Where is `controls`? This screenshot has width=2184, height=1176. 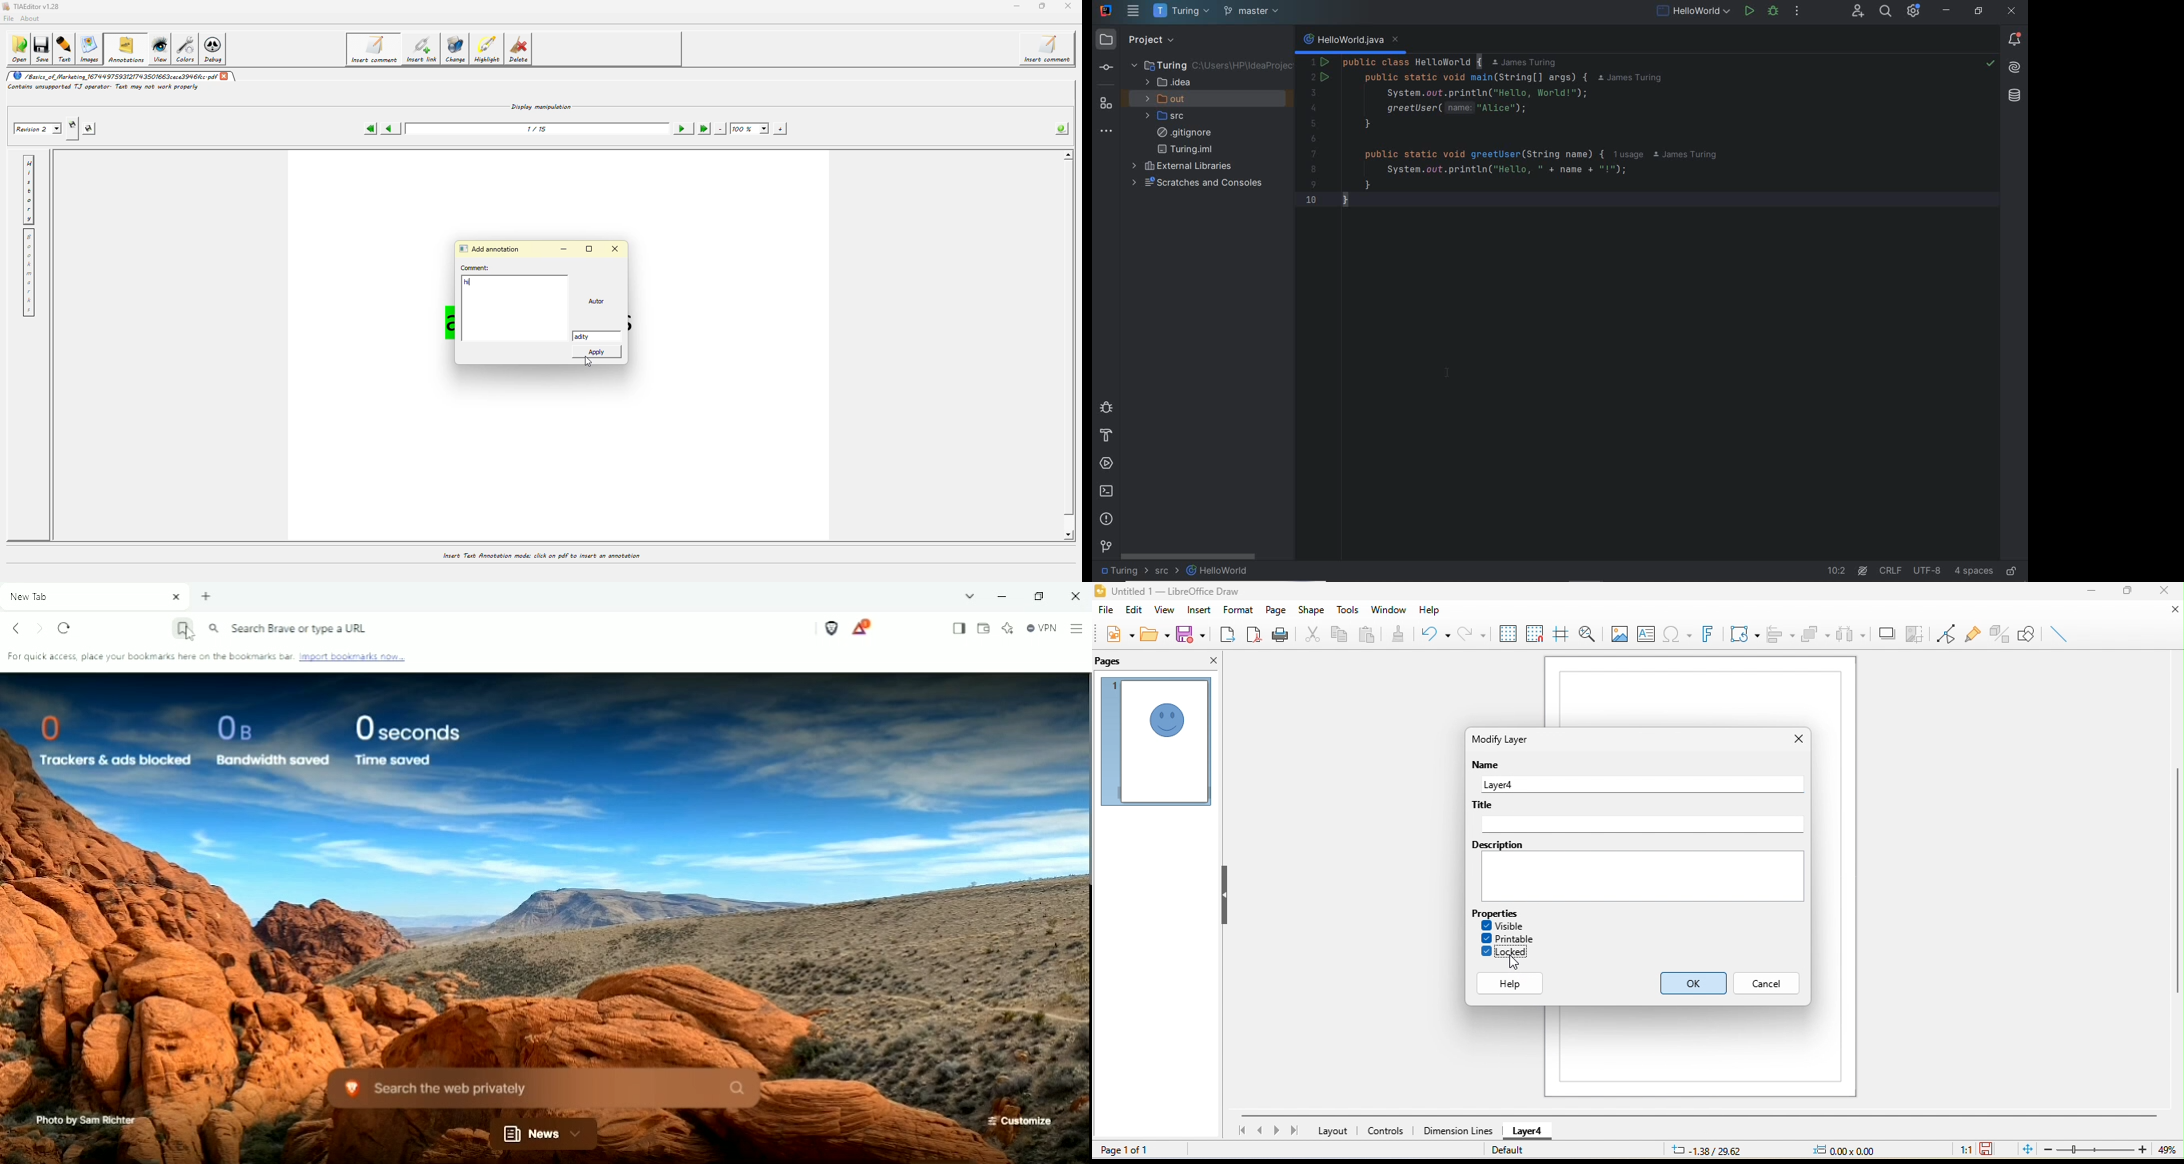
controls is located at coordinates (1387, 1131).